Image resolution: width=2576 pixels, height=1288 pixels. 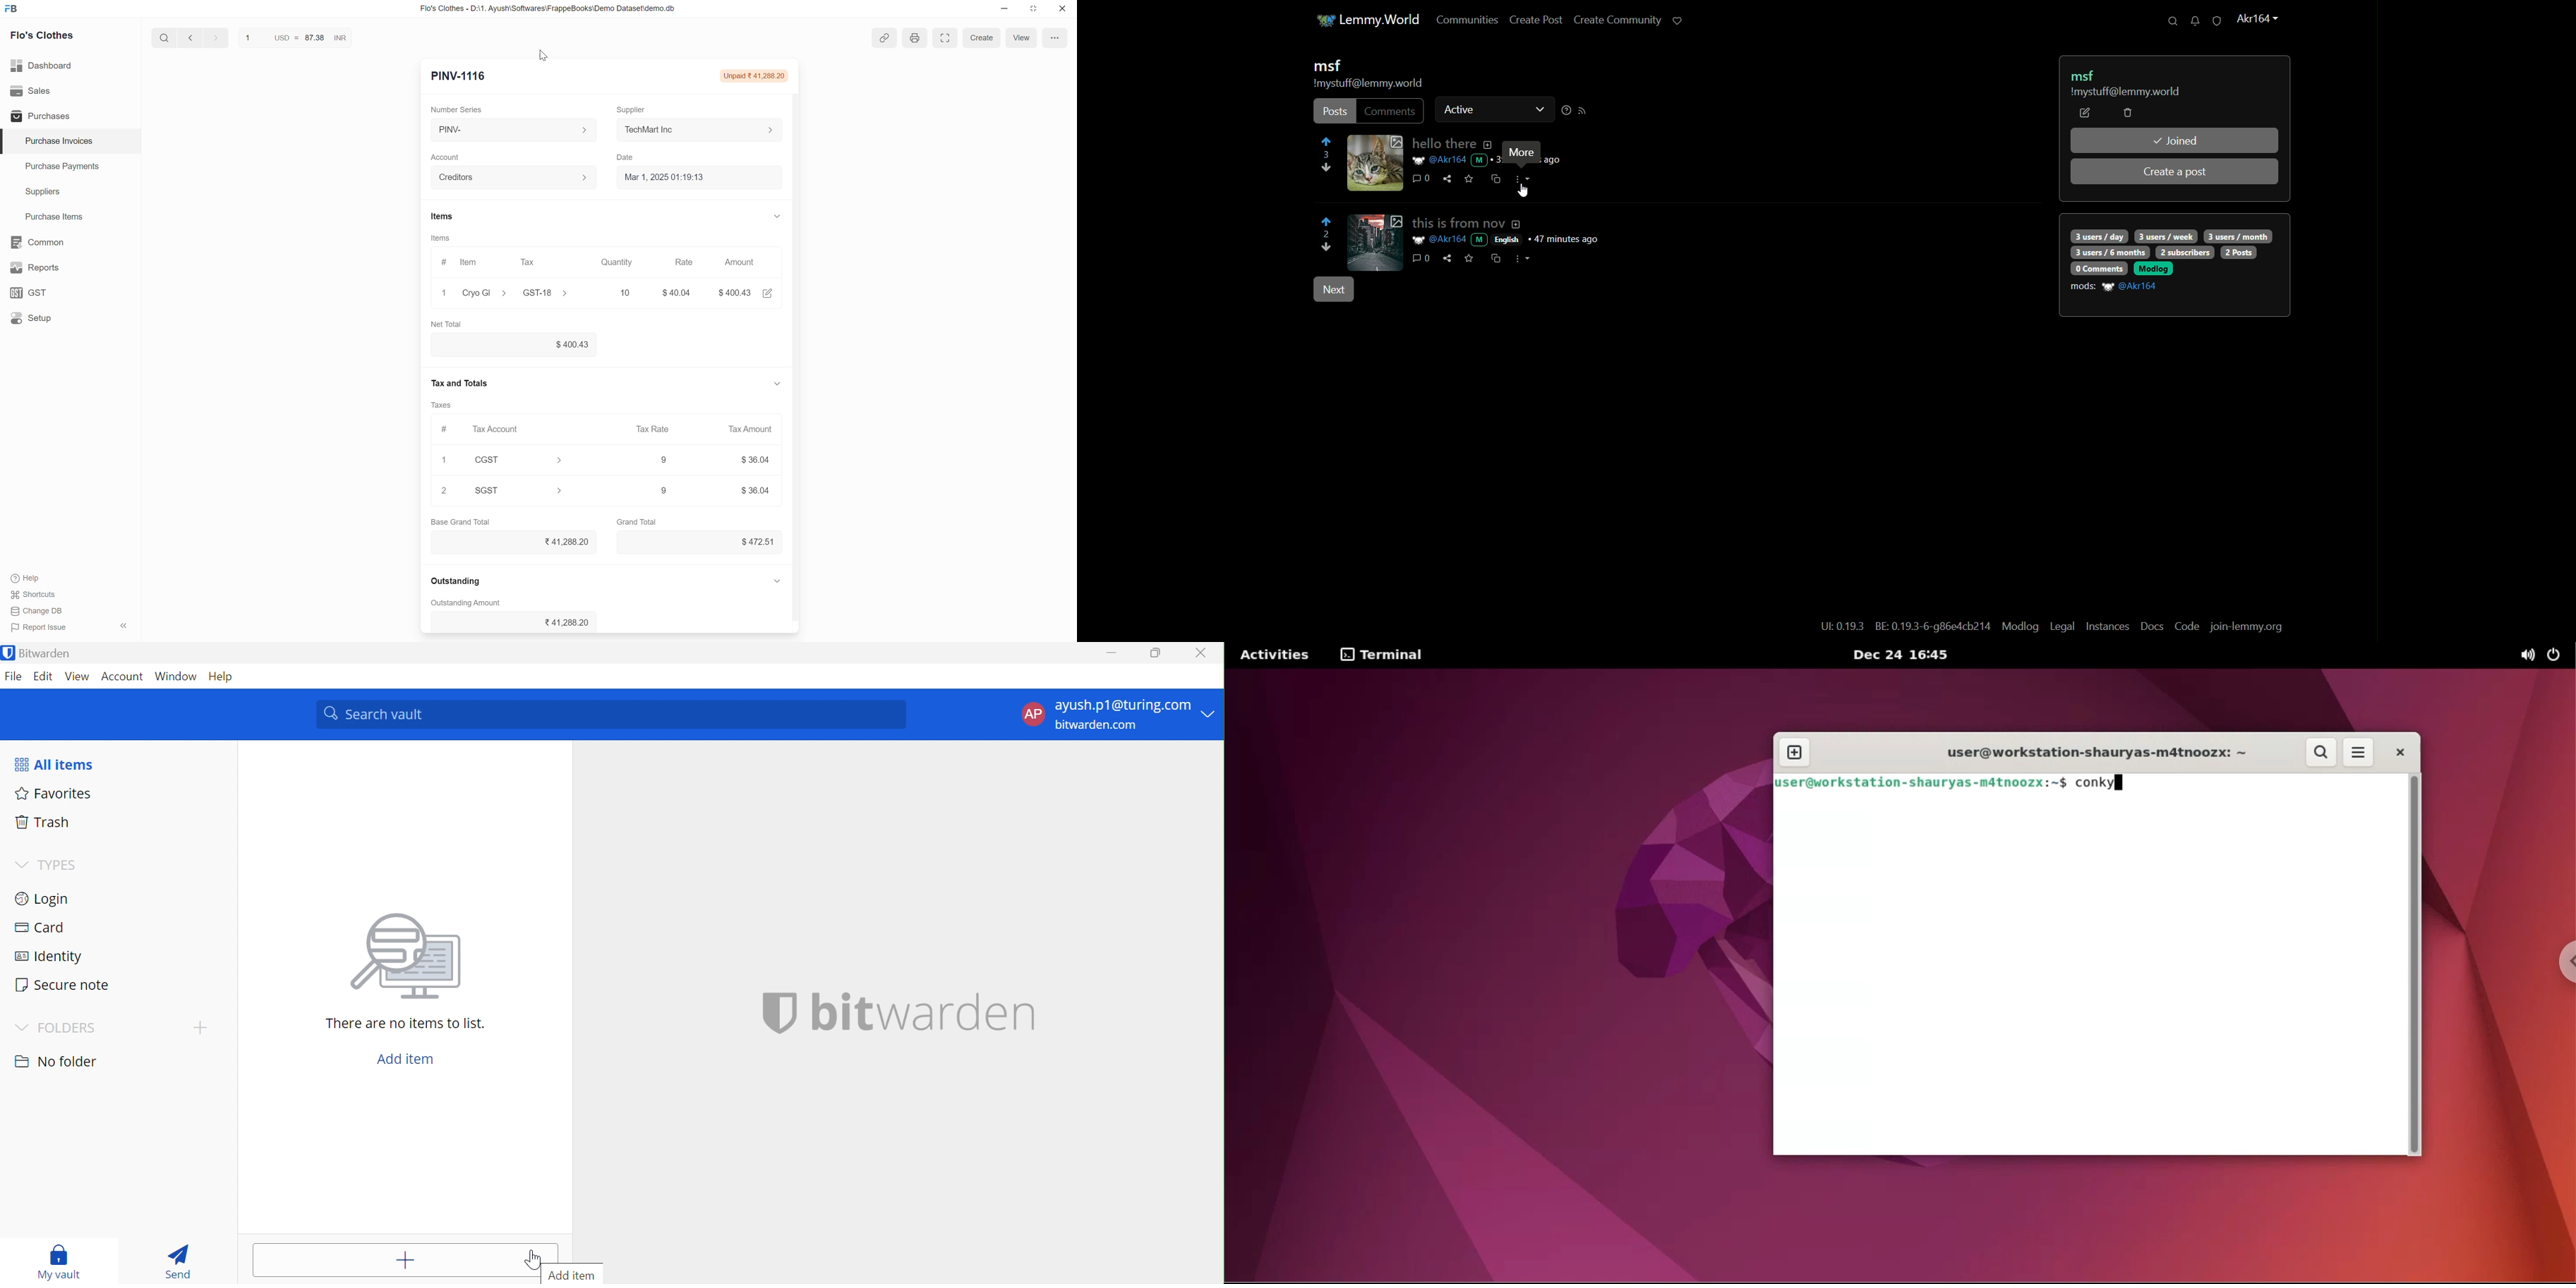 I want to click on hide, so click(x=122, y=624).